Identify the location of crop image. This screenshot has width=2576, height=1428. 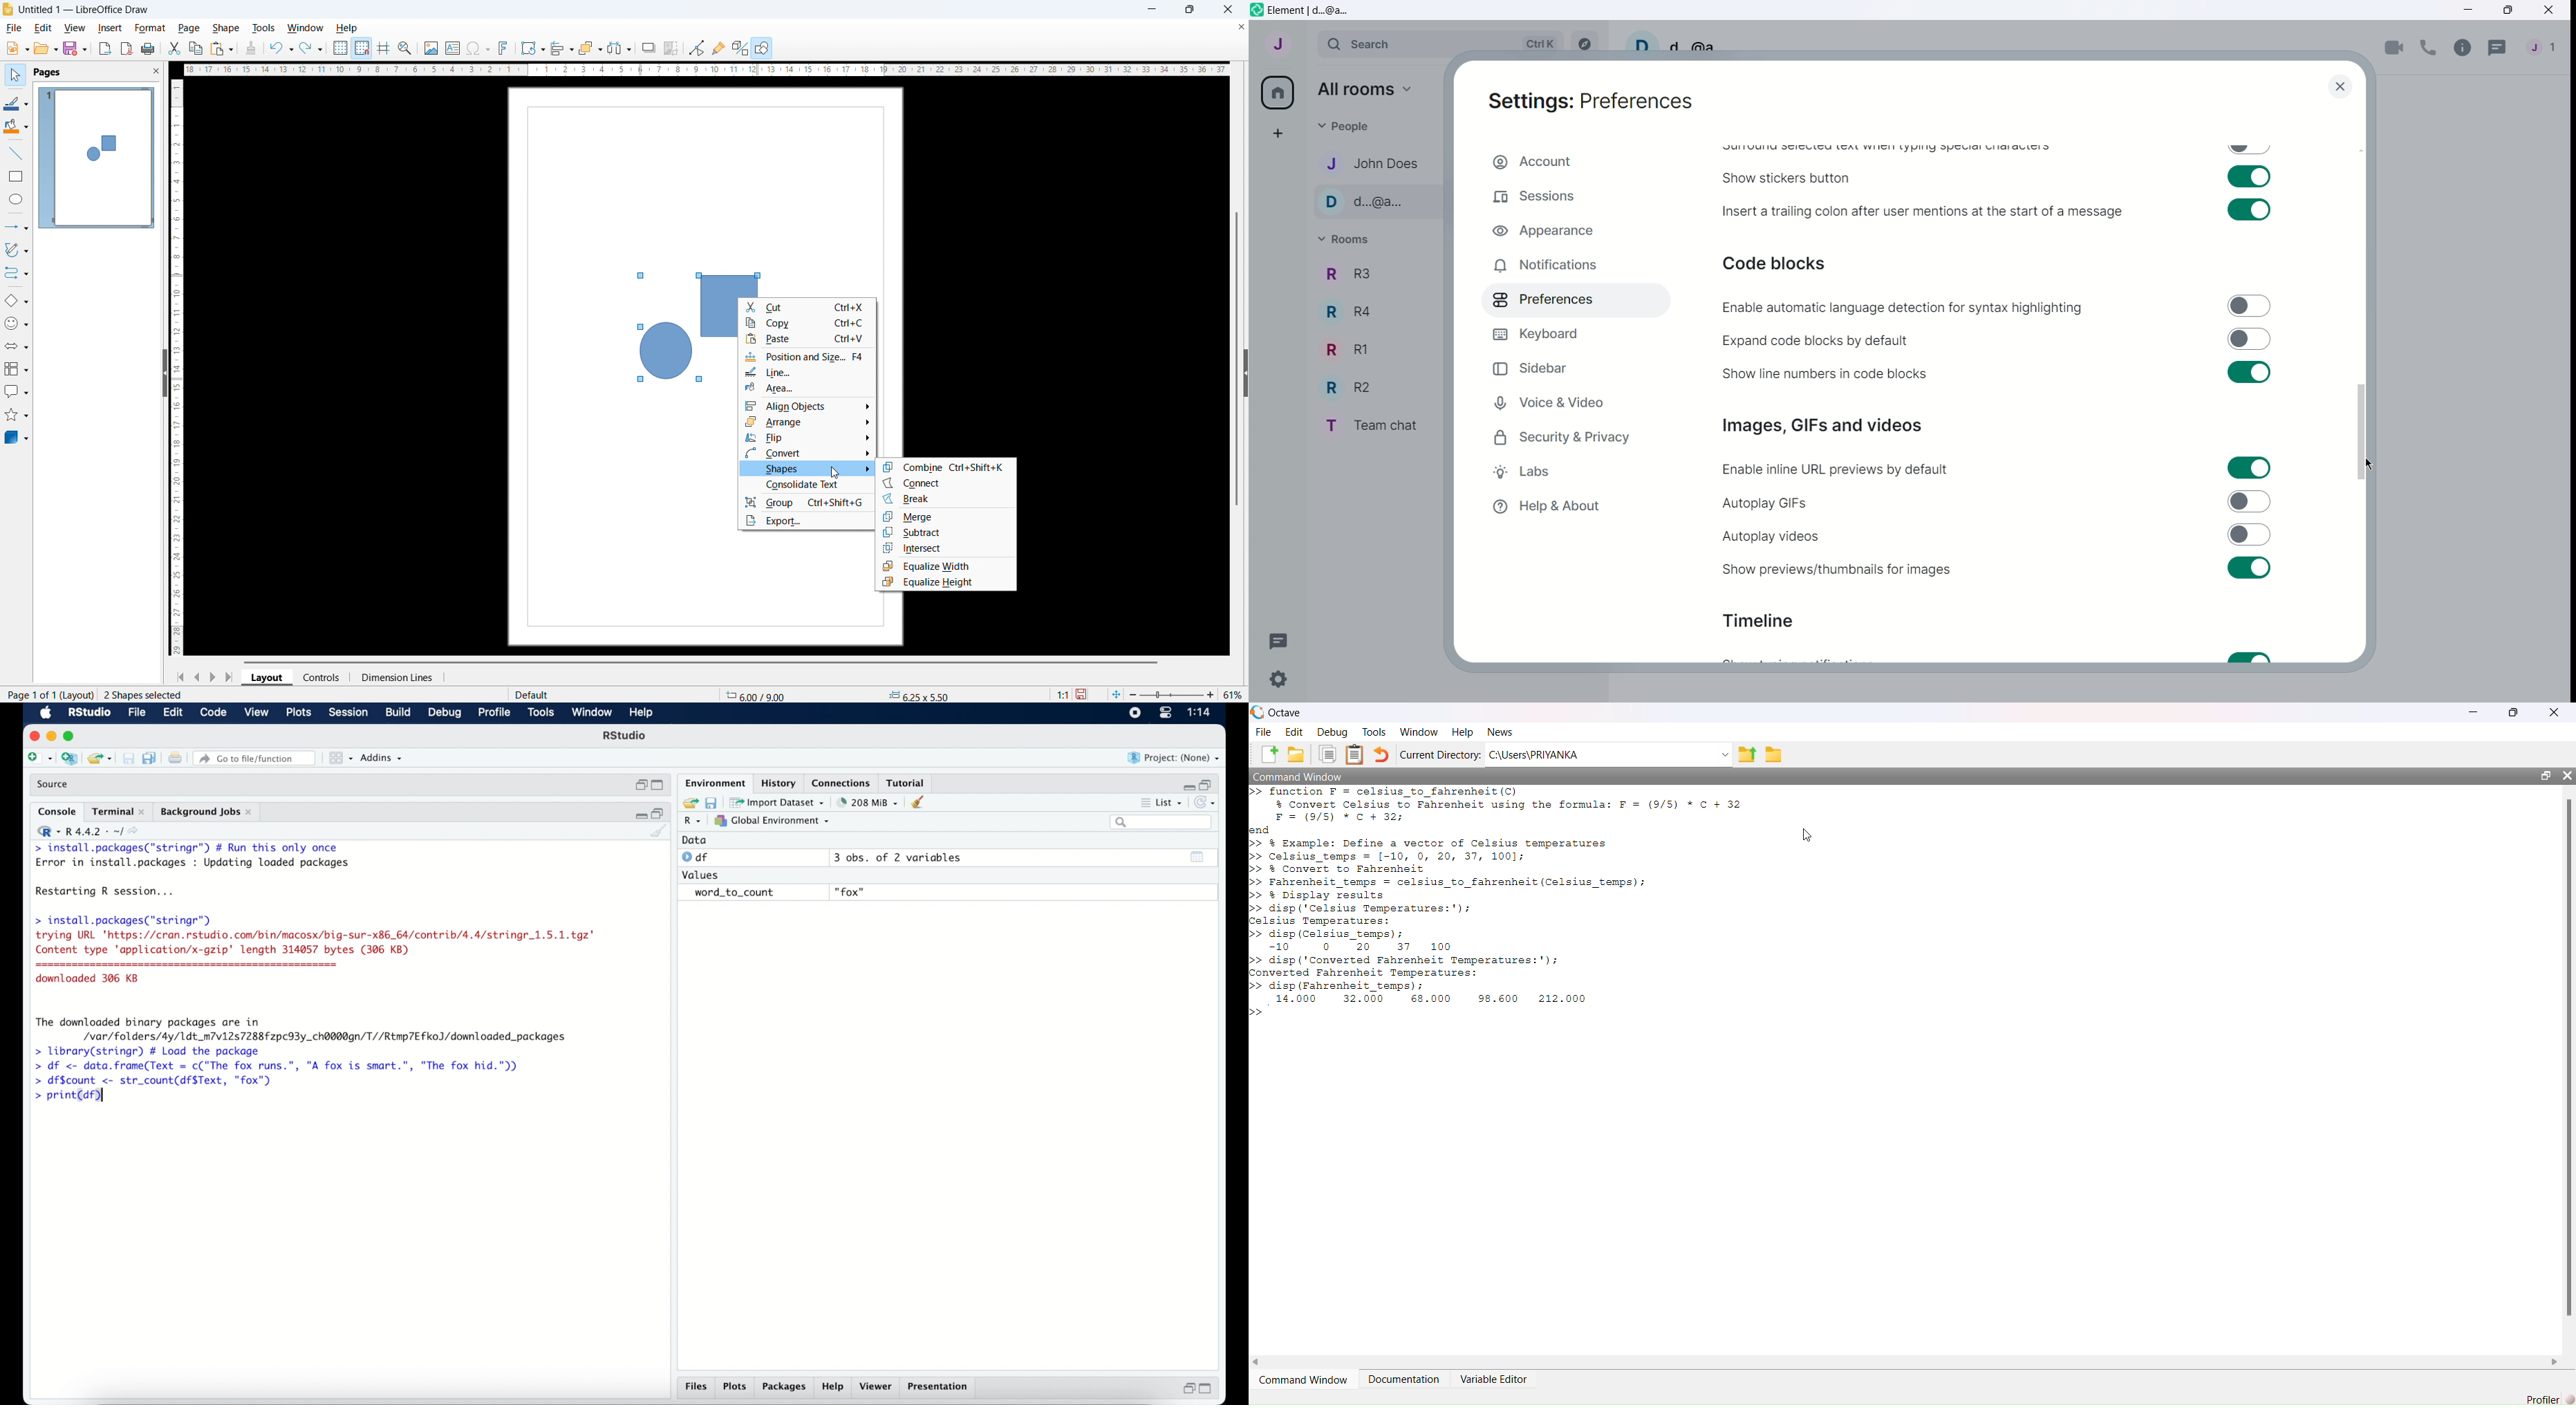
(673, 47).